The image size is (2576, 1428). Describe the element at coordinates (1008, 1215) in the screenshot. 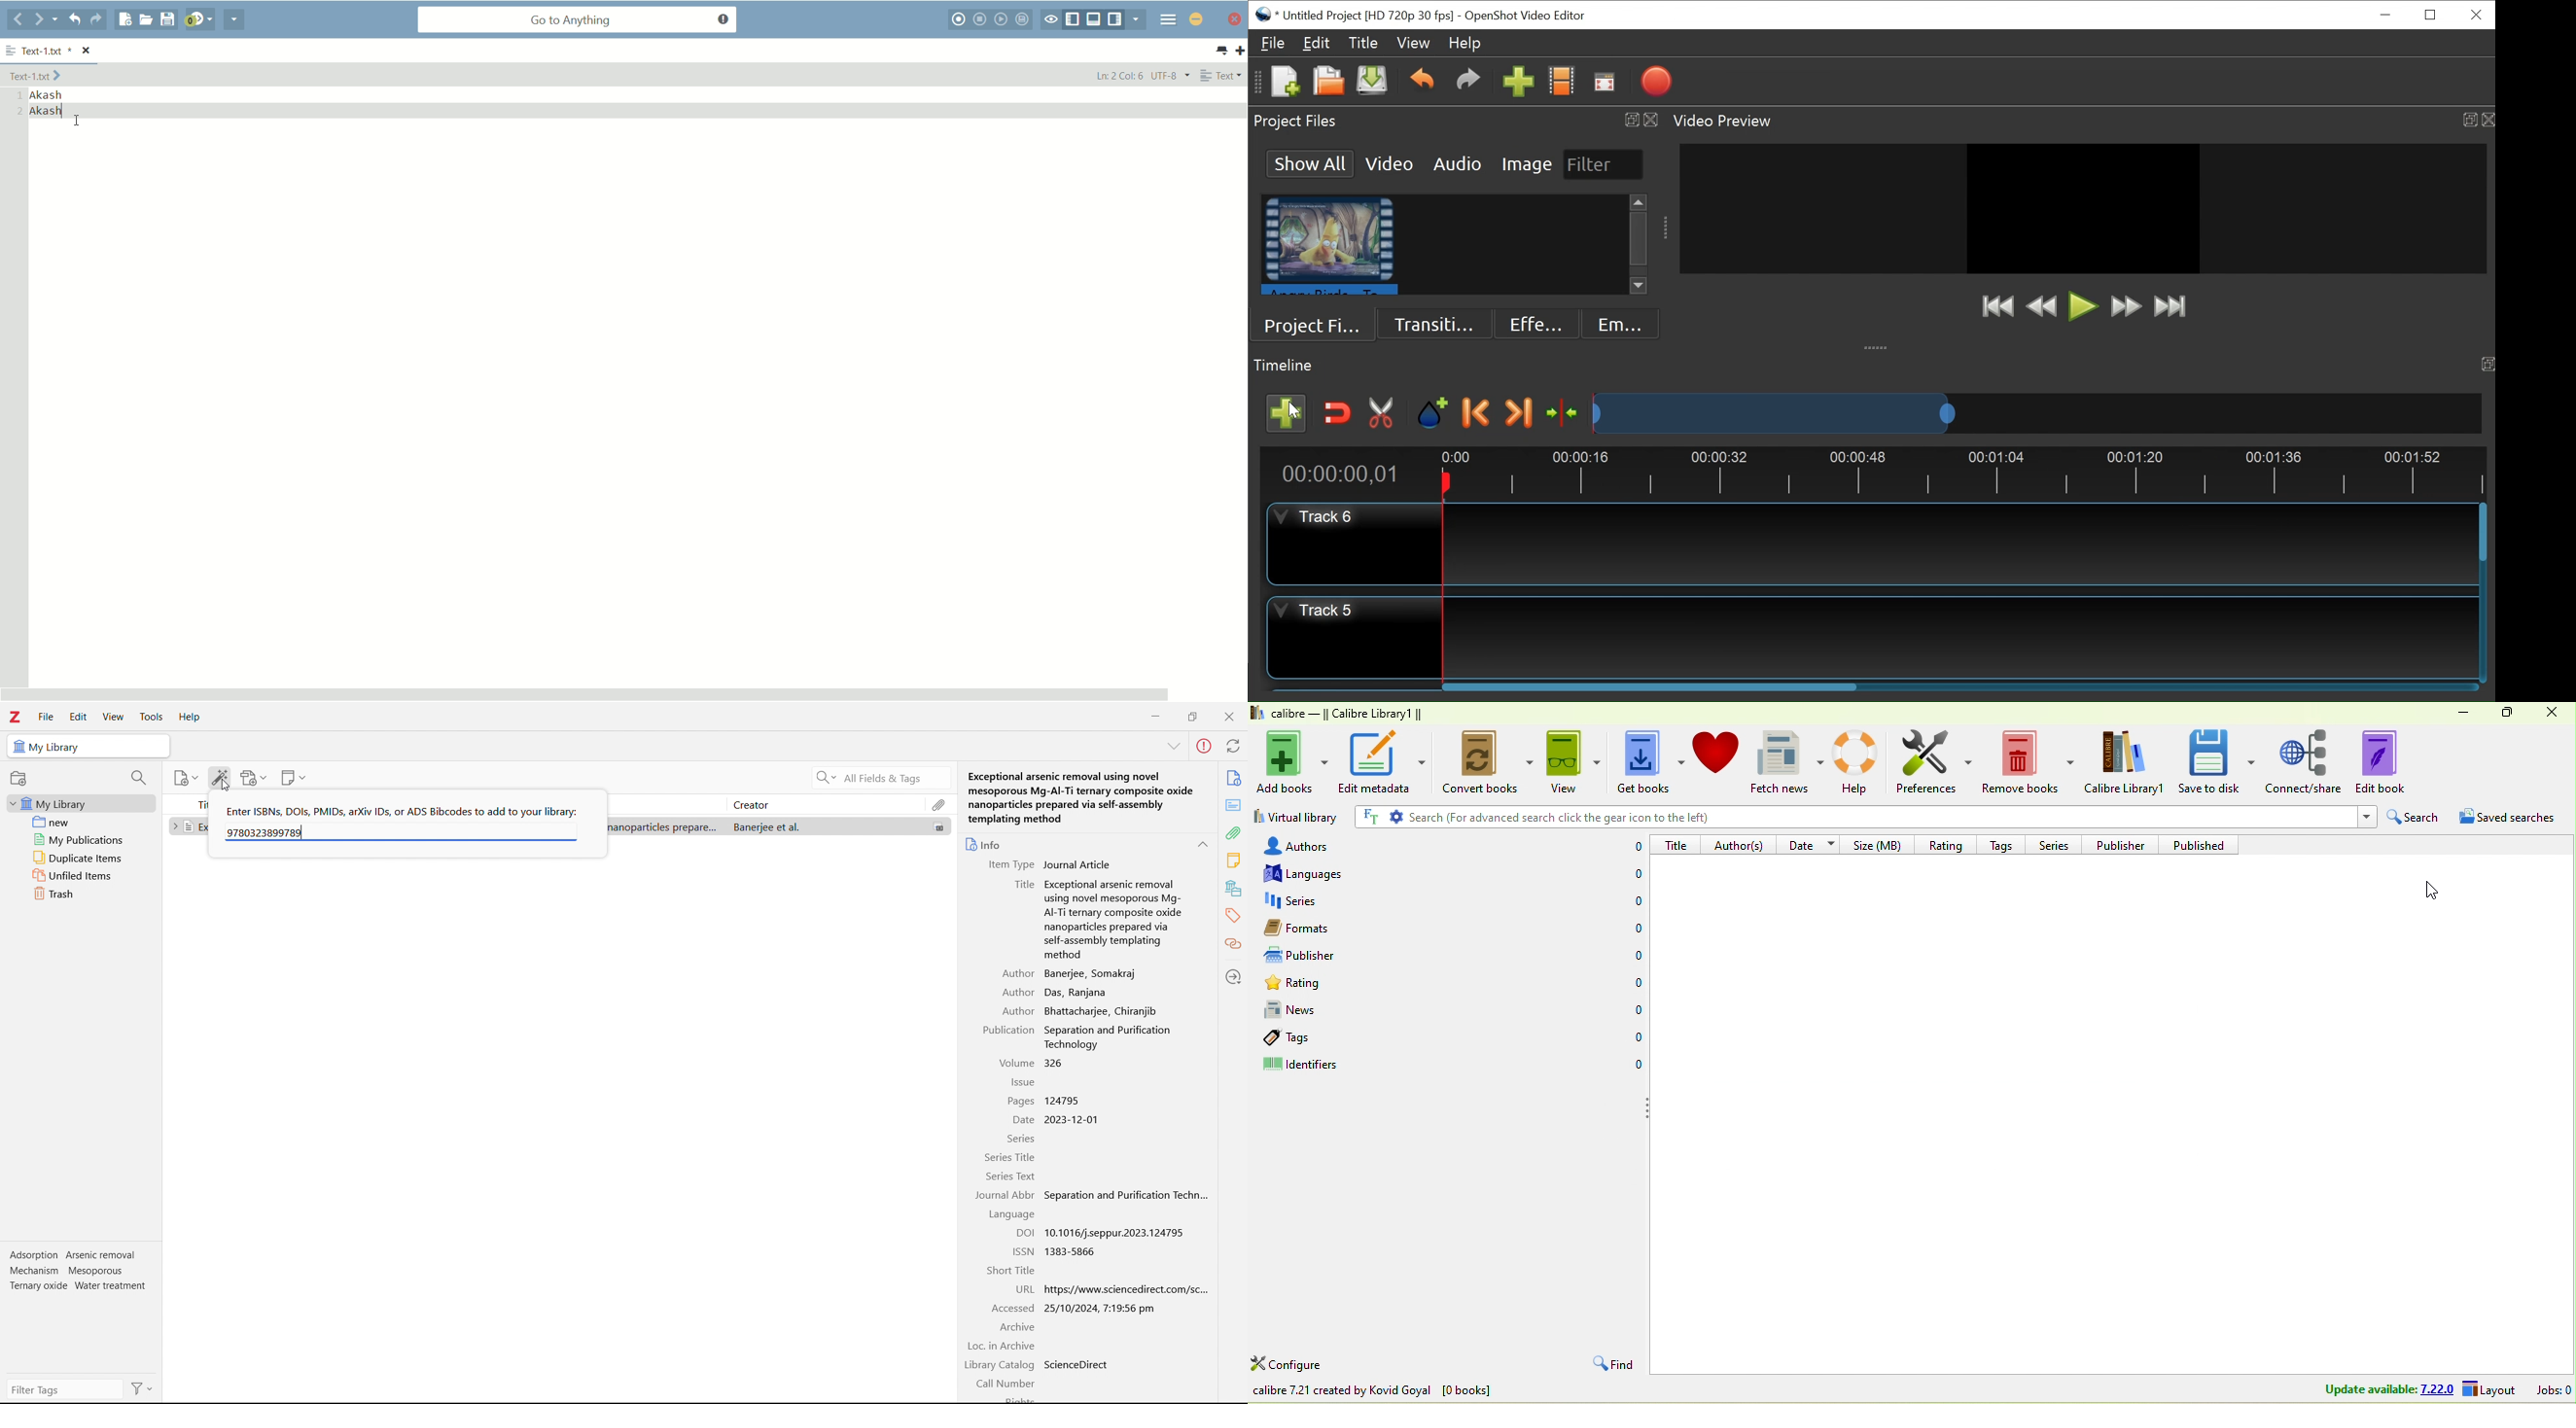

I see `Language` at that location.